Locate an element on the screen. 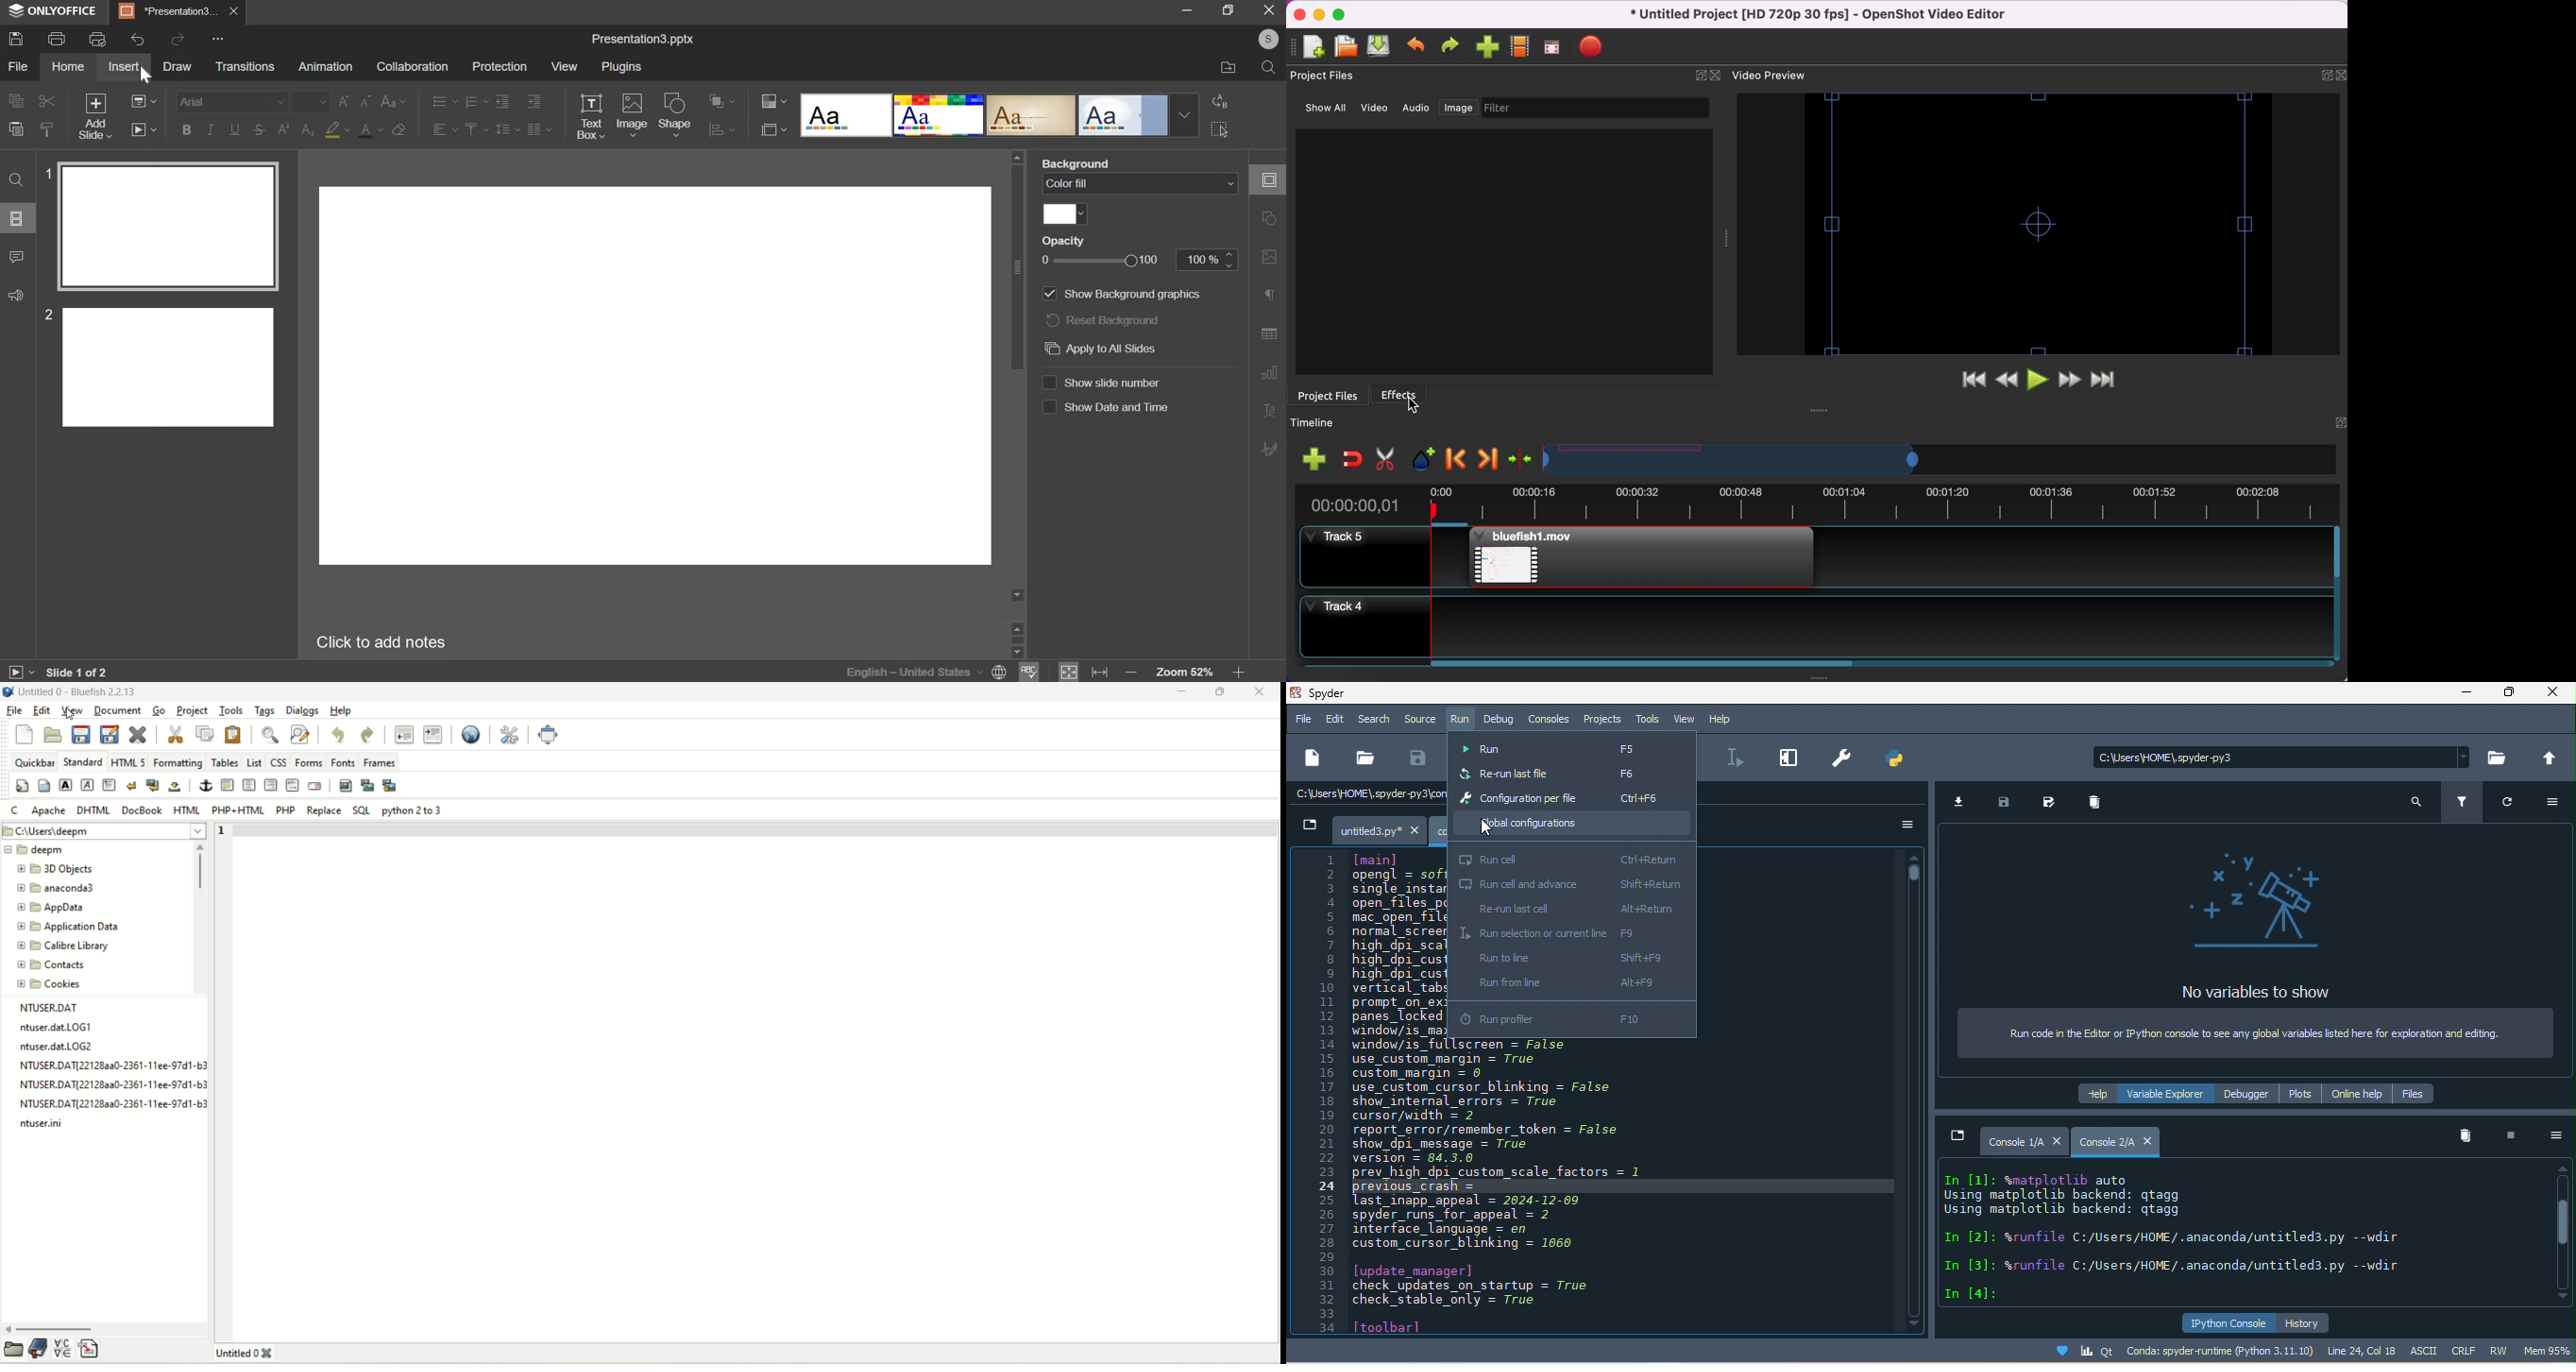 This screenshot has width=2576, height=1372. scroll up is located at coordinates (1017, 627).